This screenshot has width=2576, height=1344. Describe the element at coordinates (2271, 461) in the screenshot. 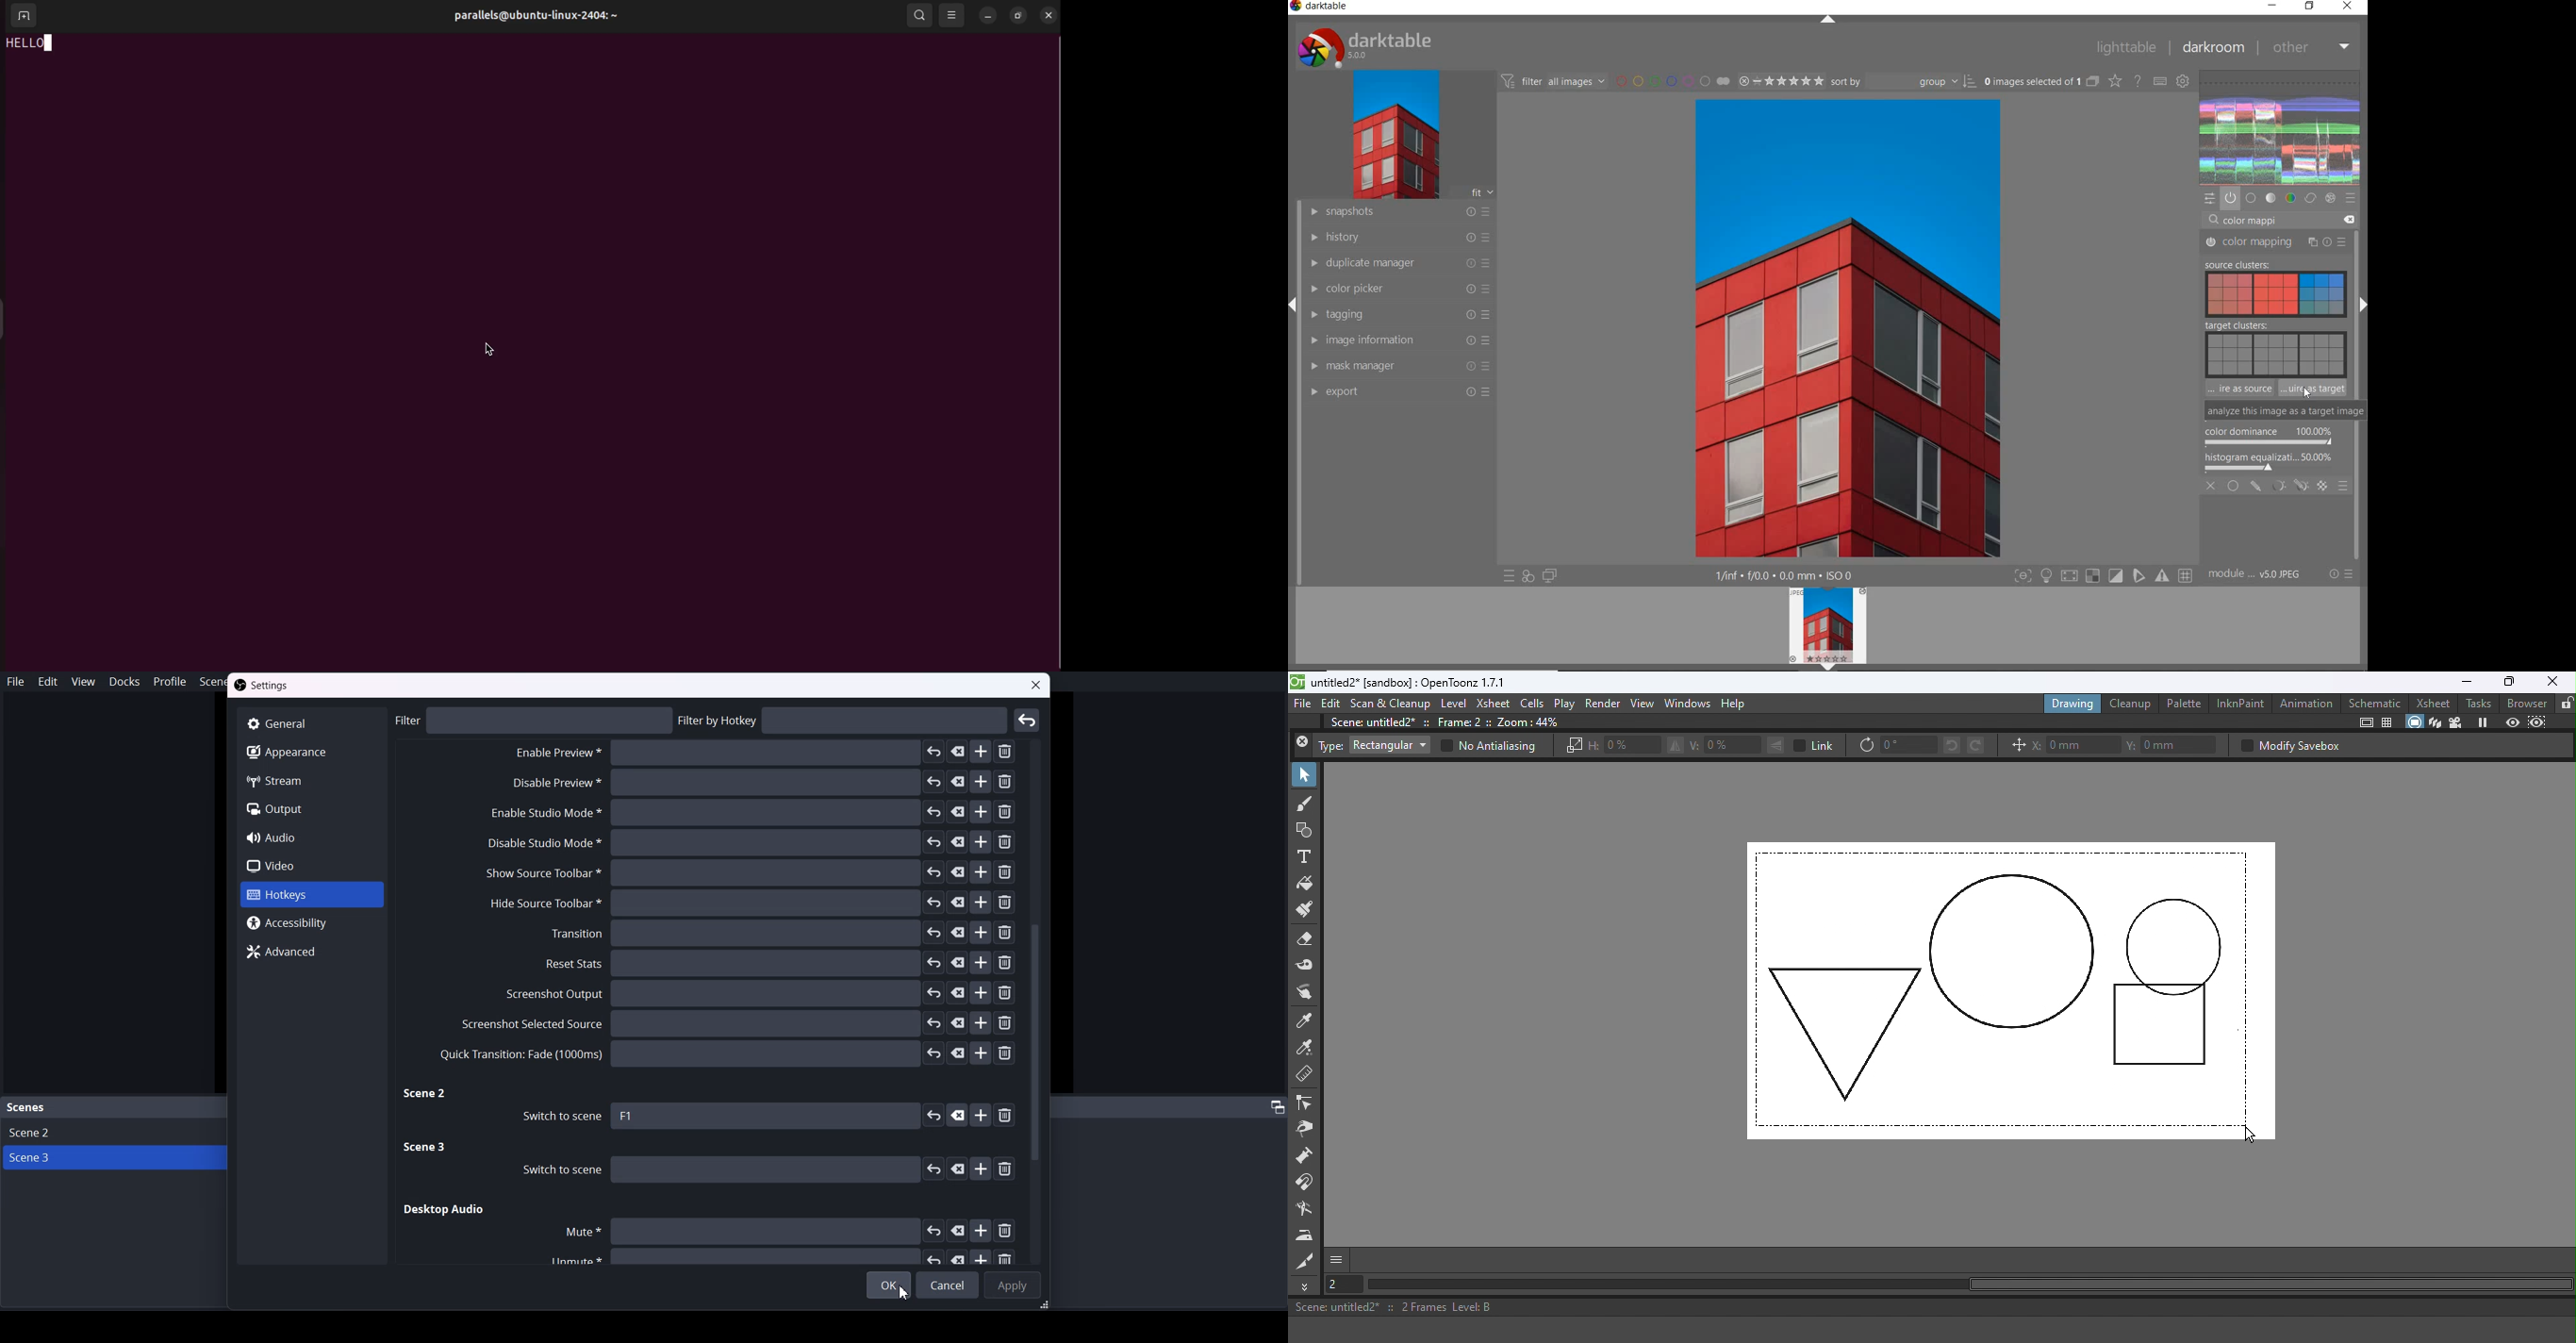

I see `HISTOGRAM EQUALIZER` at that location.